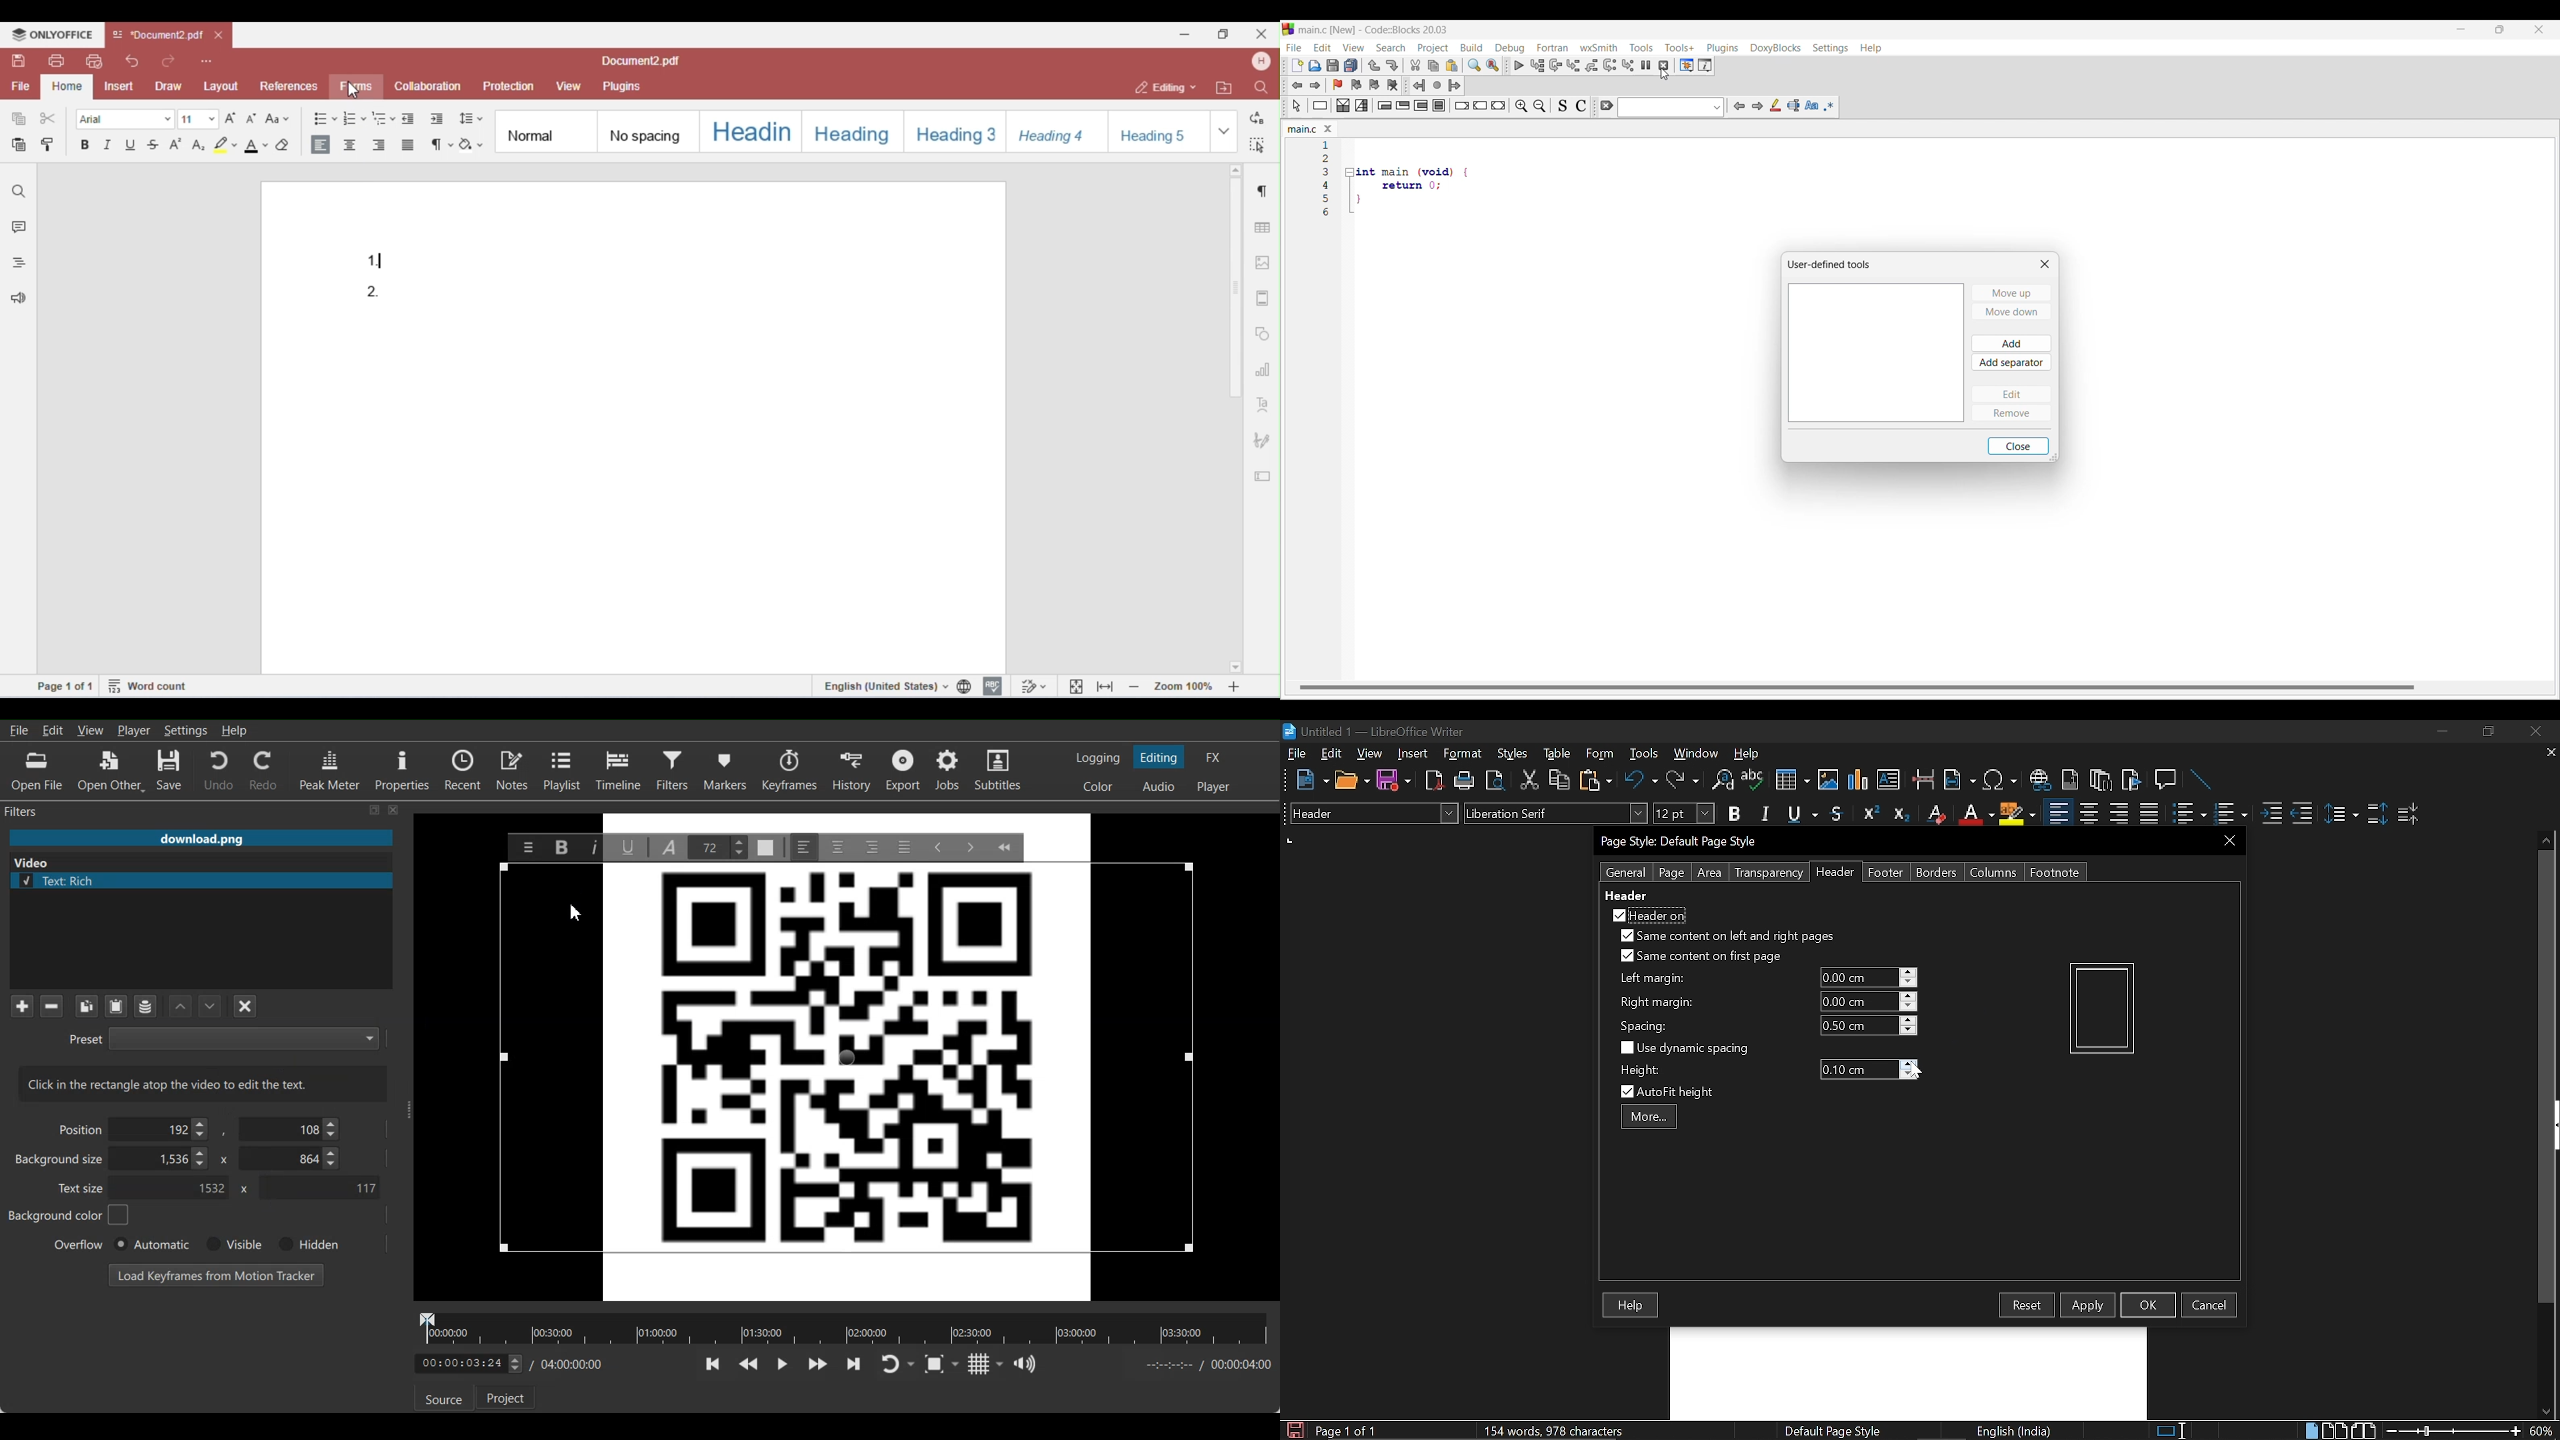 The width and height of the screenshot is (2576, 1456). I want to click on Ok, so click(2148, 1304).